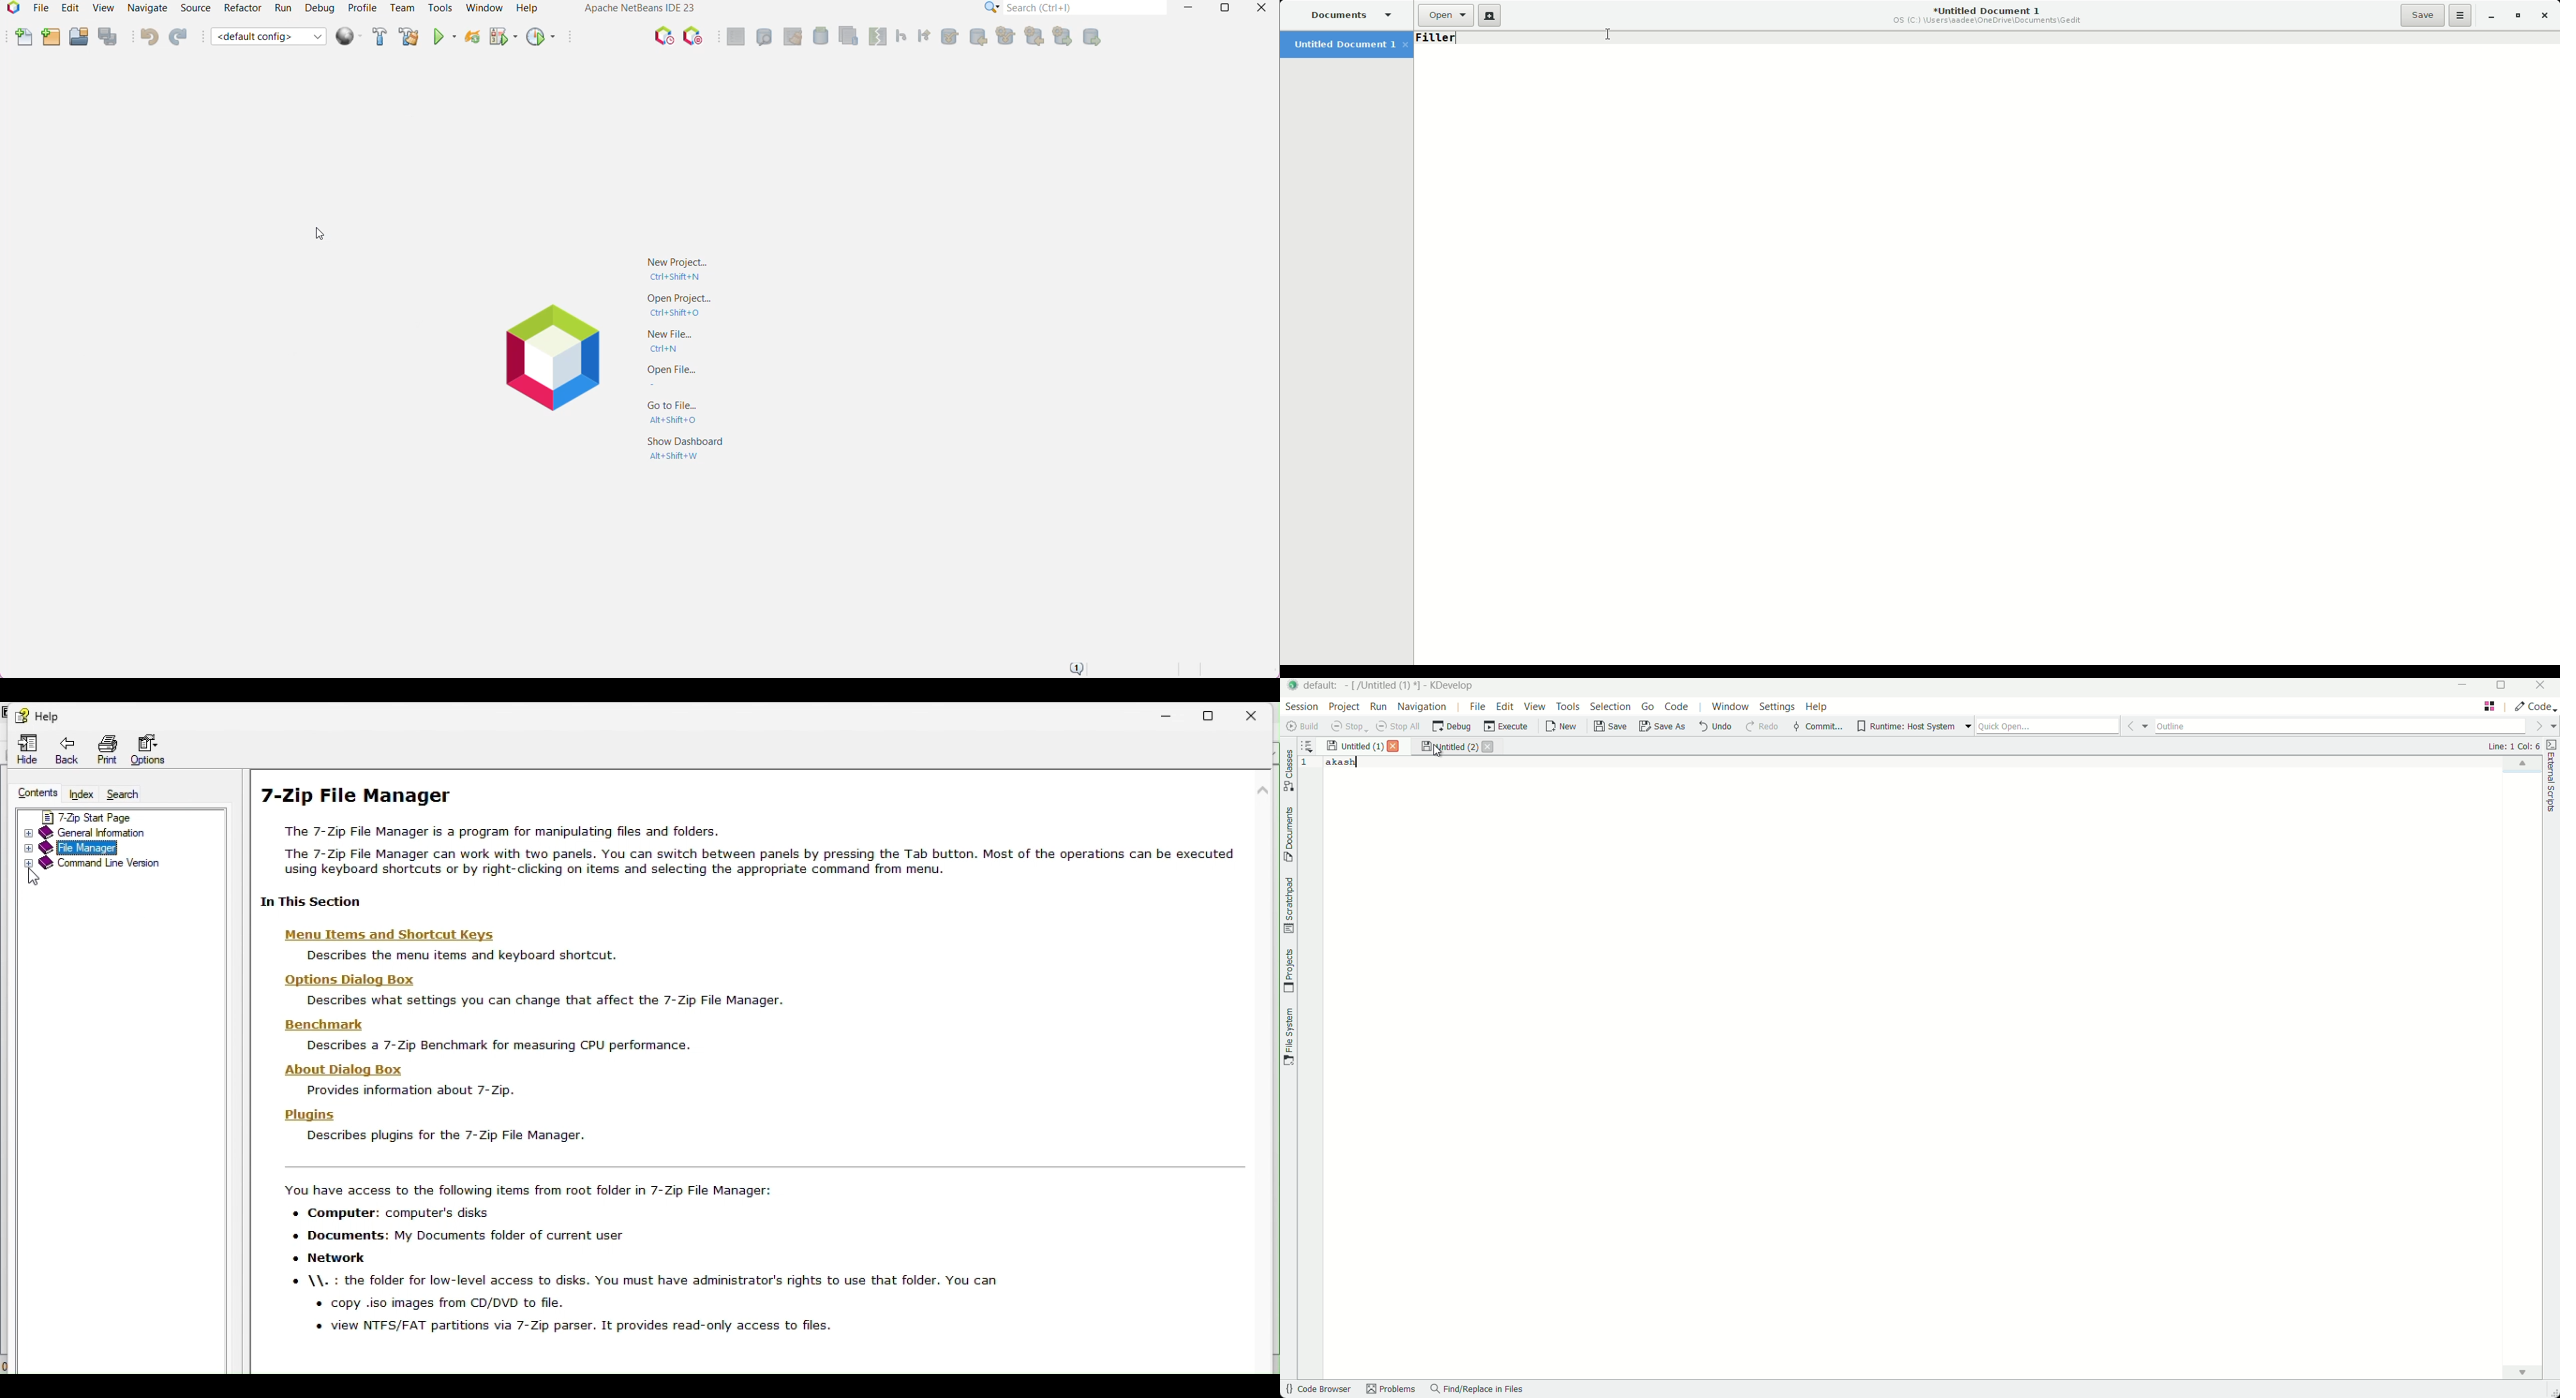 This screenshot has width=2576, height=1400. What do you see at coordinates (129, 795) in the screenshot?
I see `Search` at bounding box center [129, 795].